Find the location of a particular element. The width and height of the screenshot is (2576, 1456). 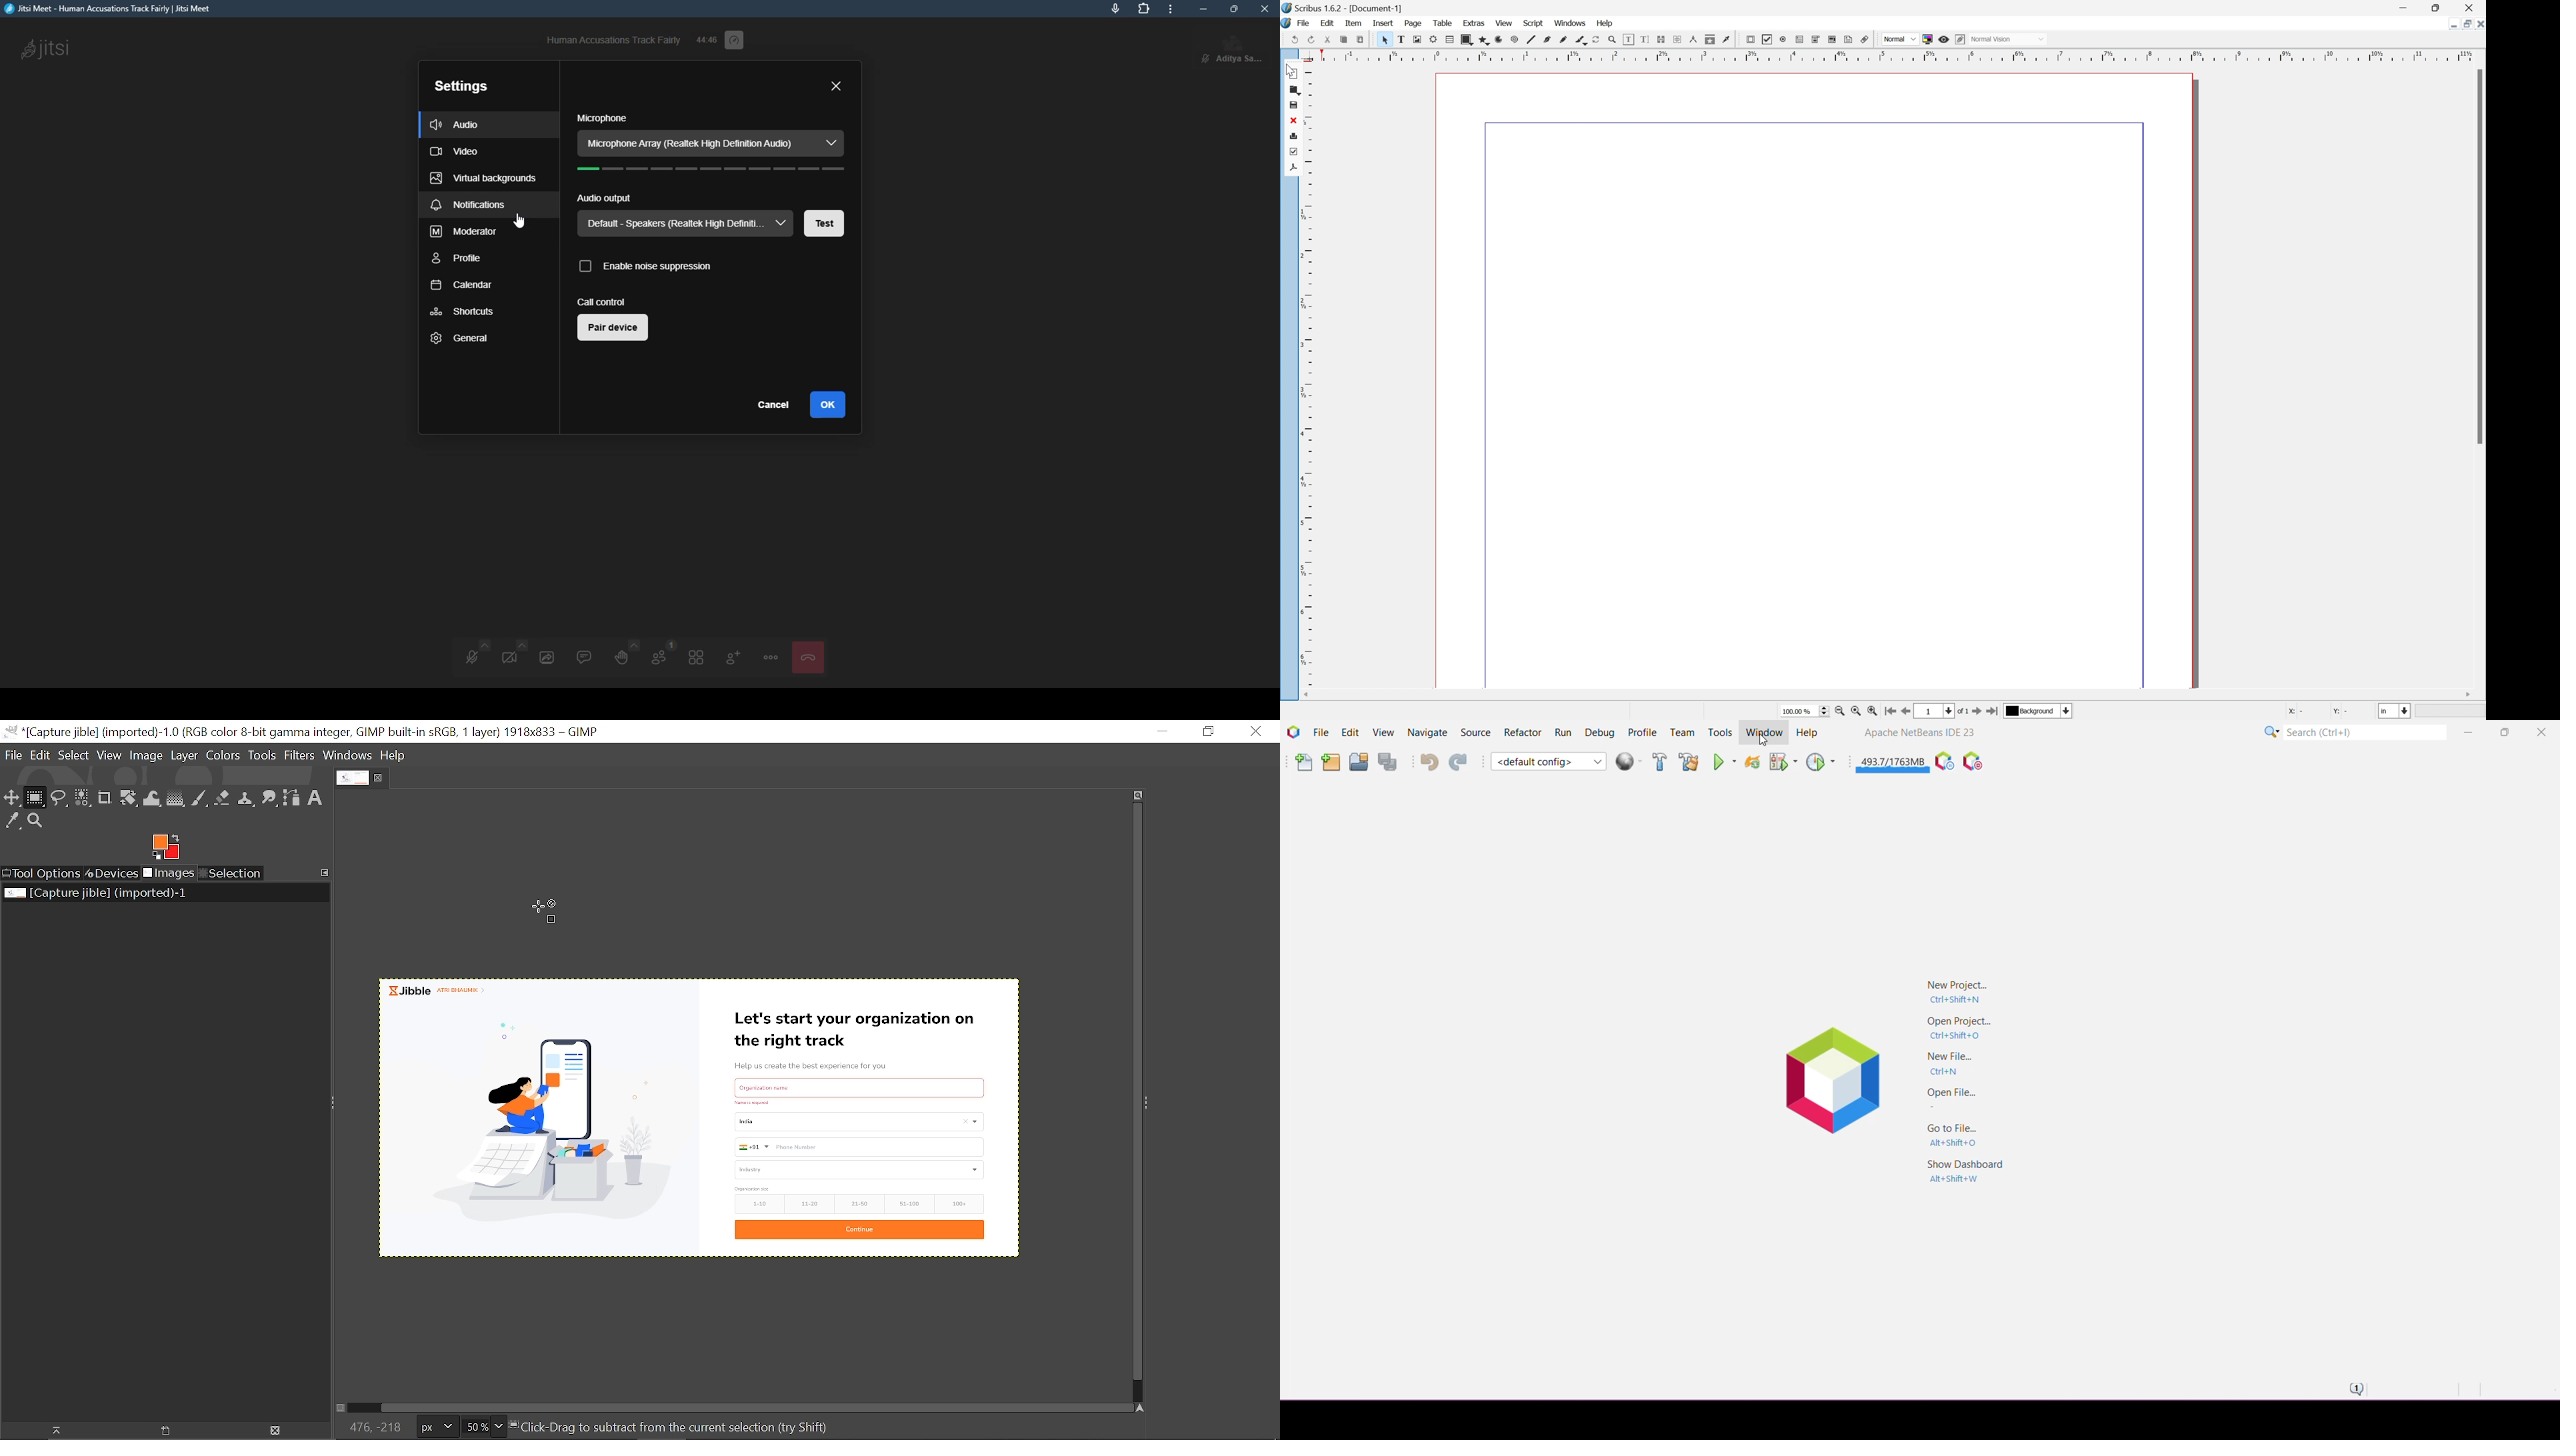

Navigate this window is located at coordinates (1139, 1407).